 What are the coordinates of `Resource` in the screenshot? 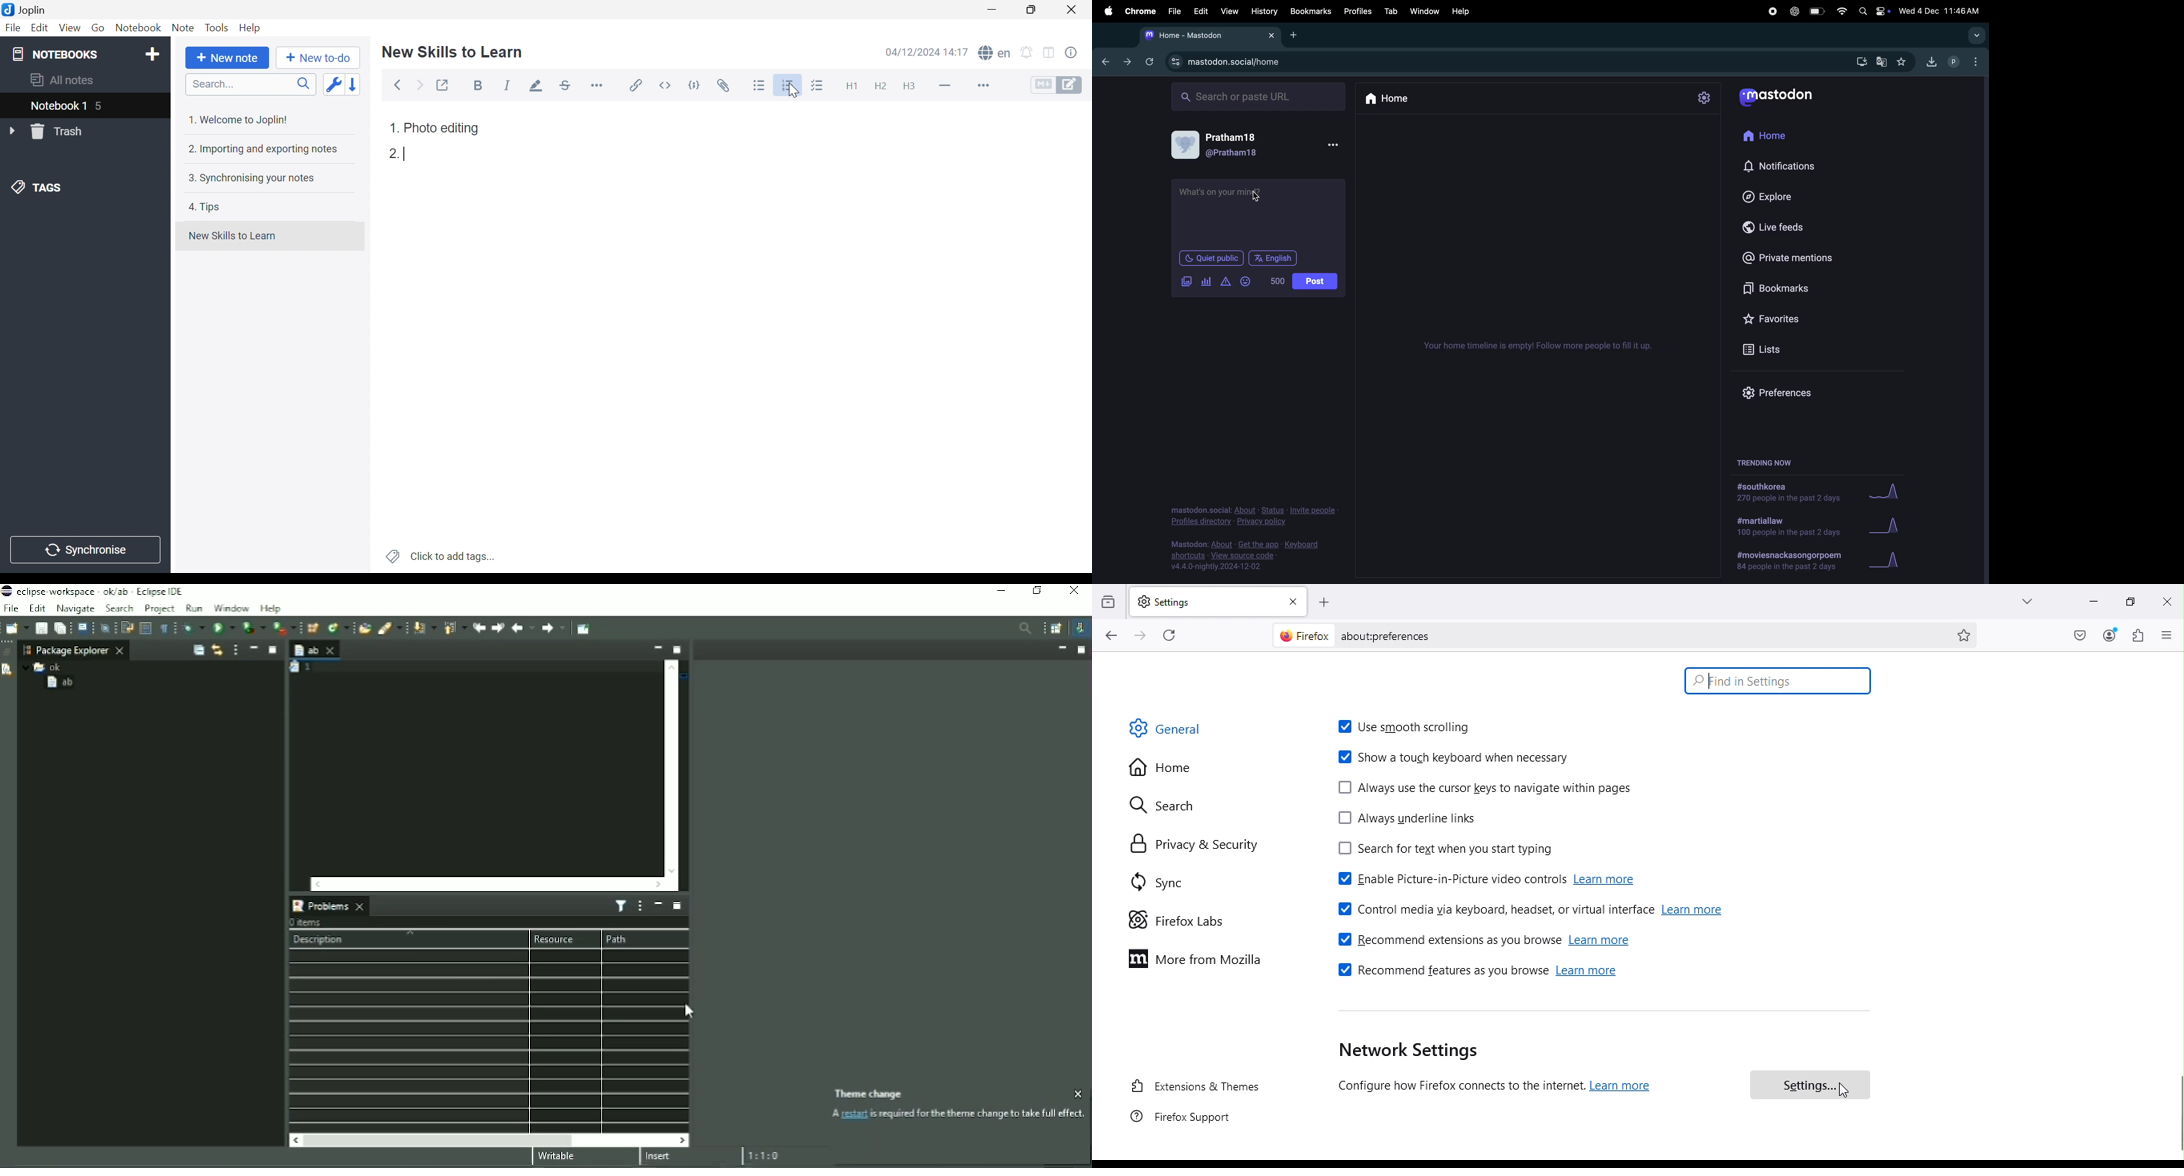 It's located at (557, 938).